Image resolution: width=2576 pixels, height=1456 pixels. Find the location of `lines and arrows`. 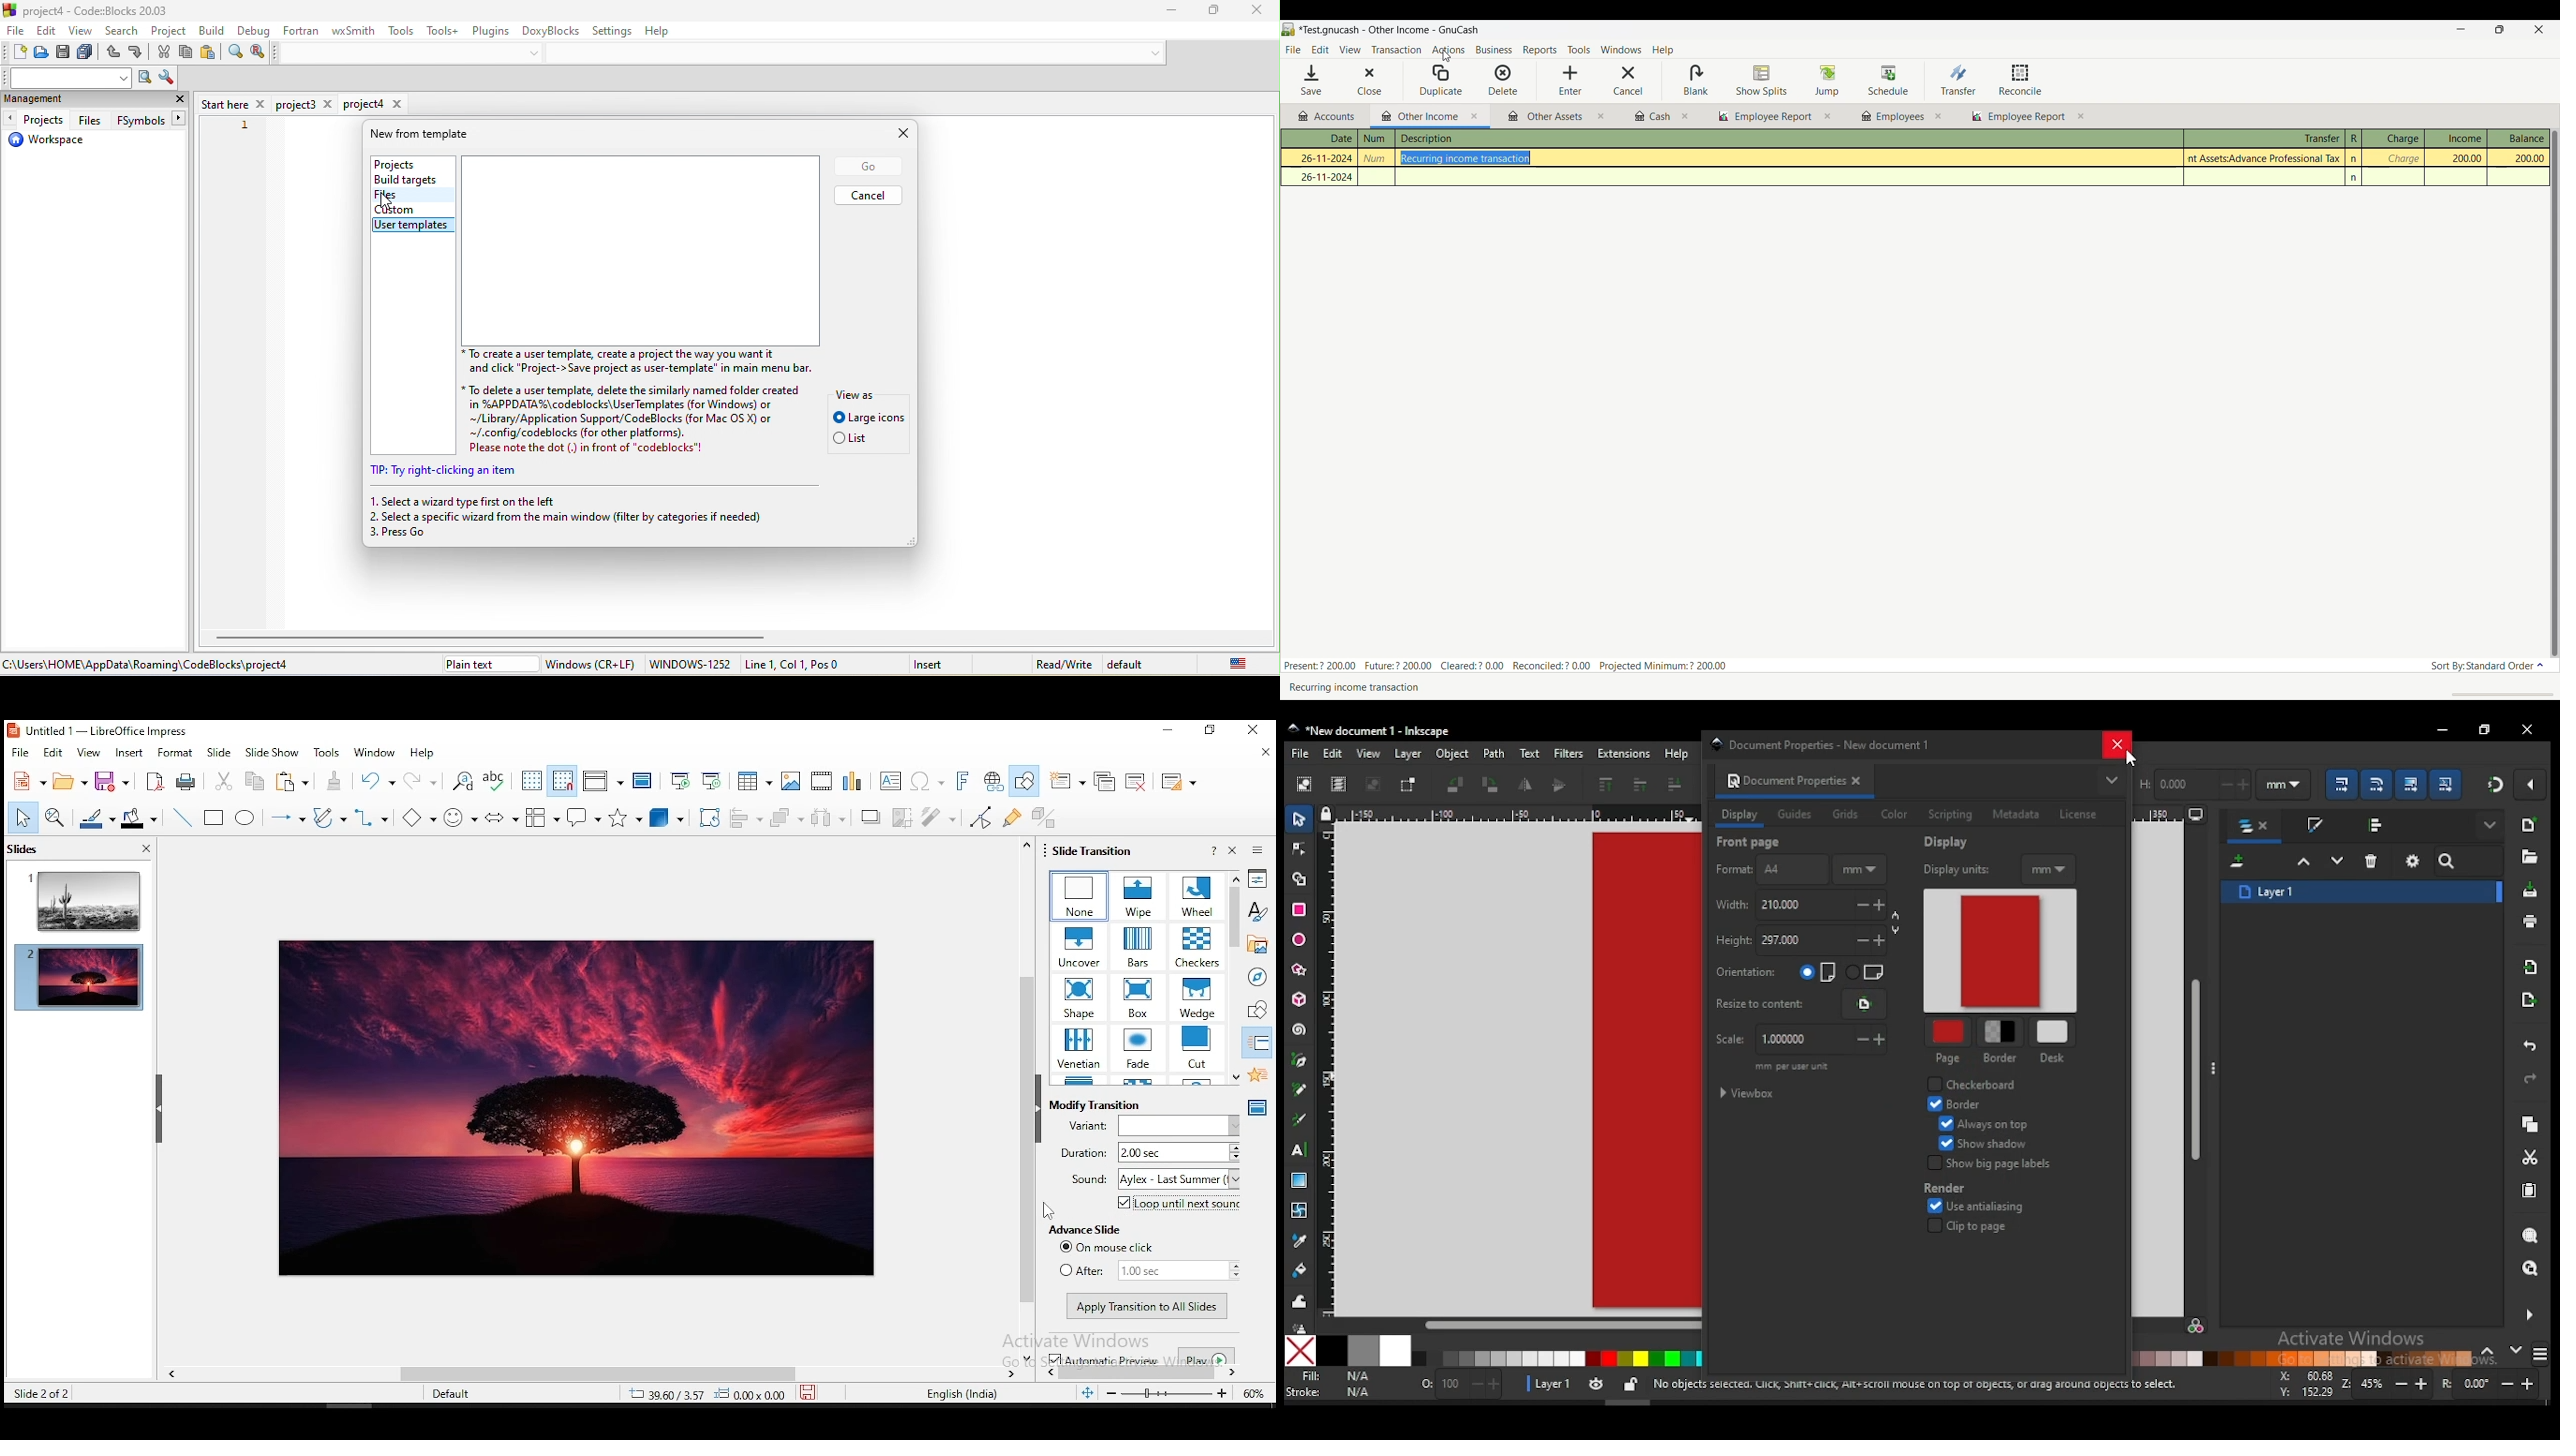

lines and arrows is located at coordinates (287, 820).